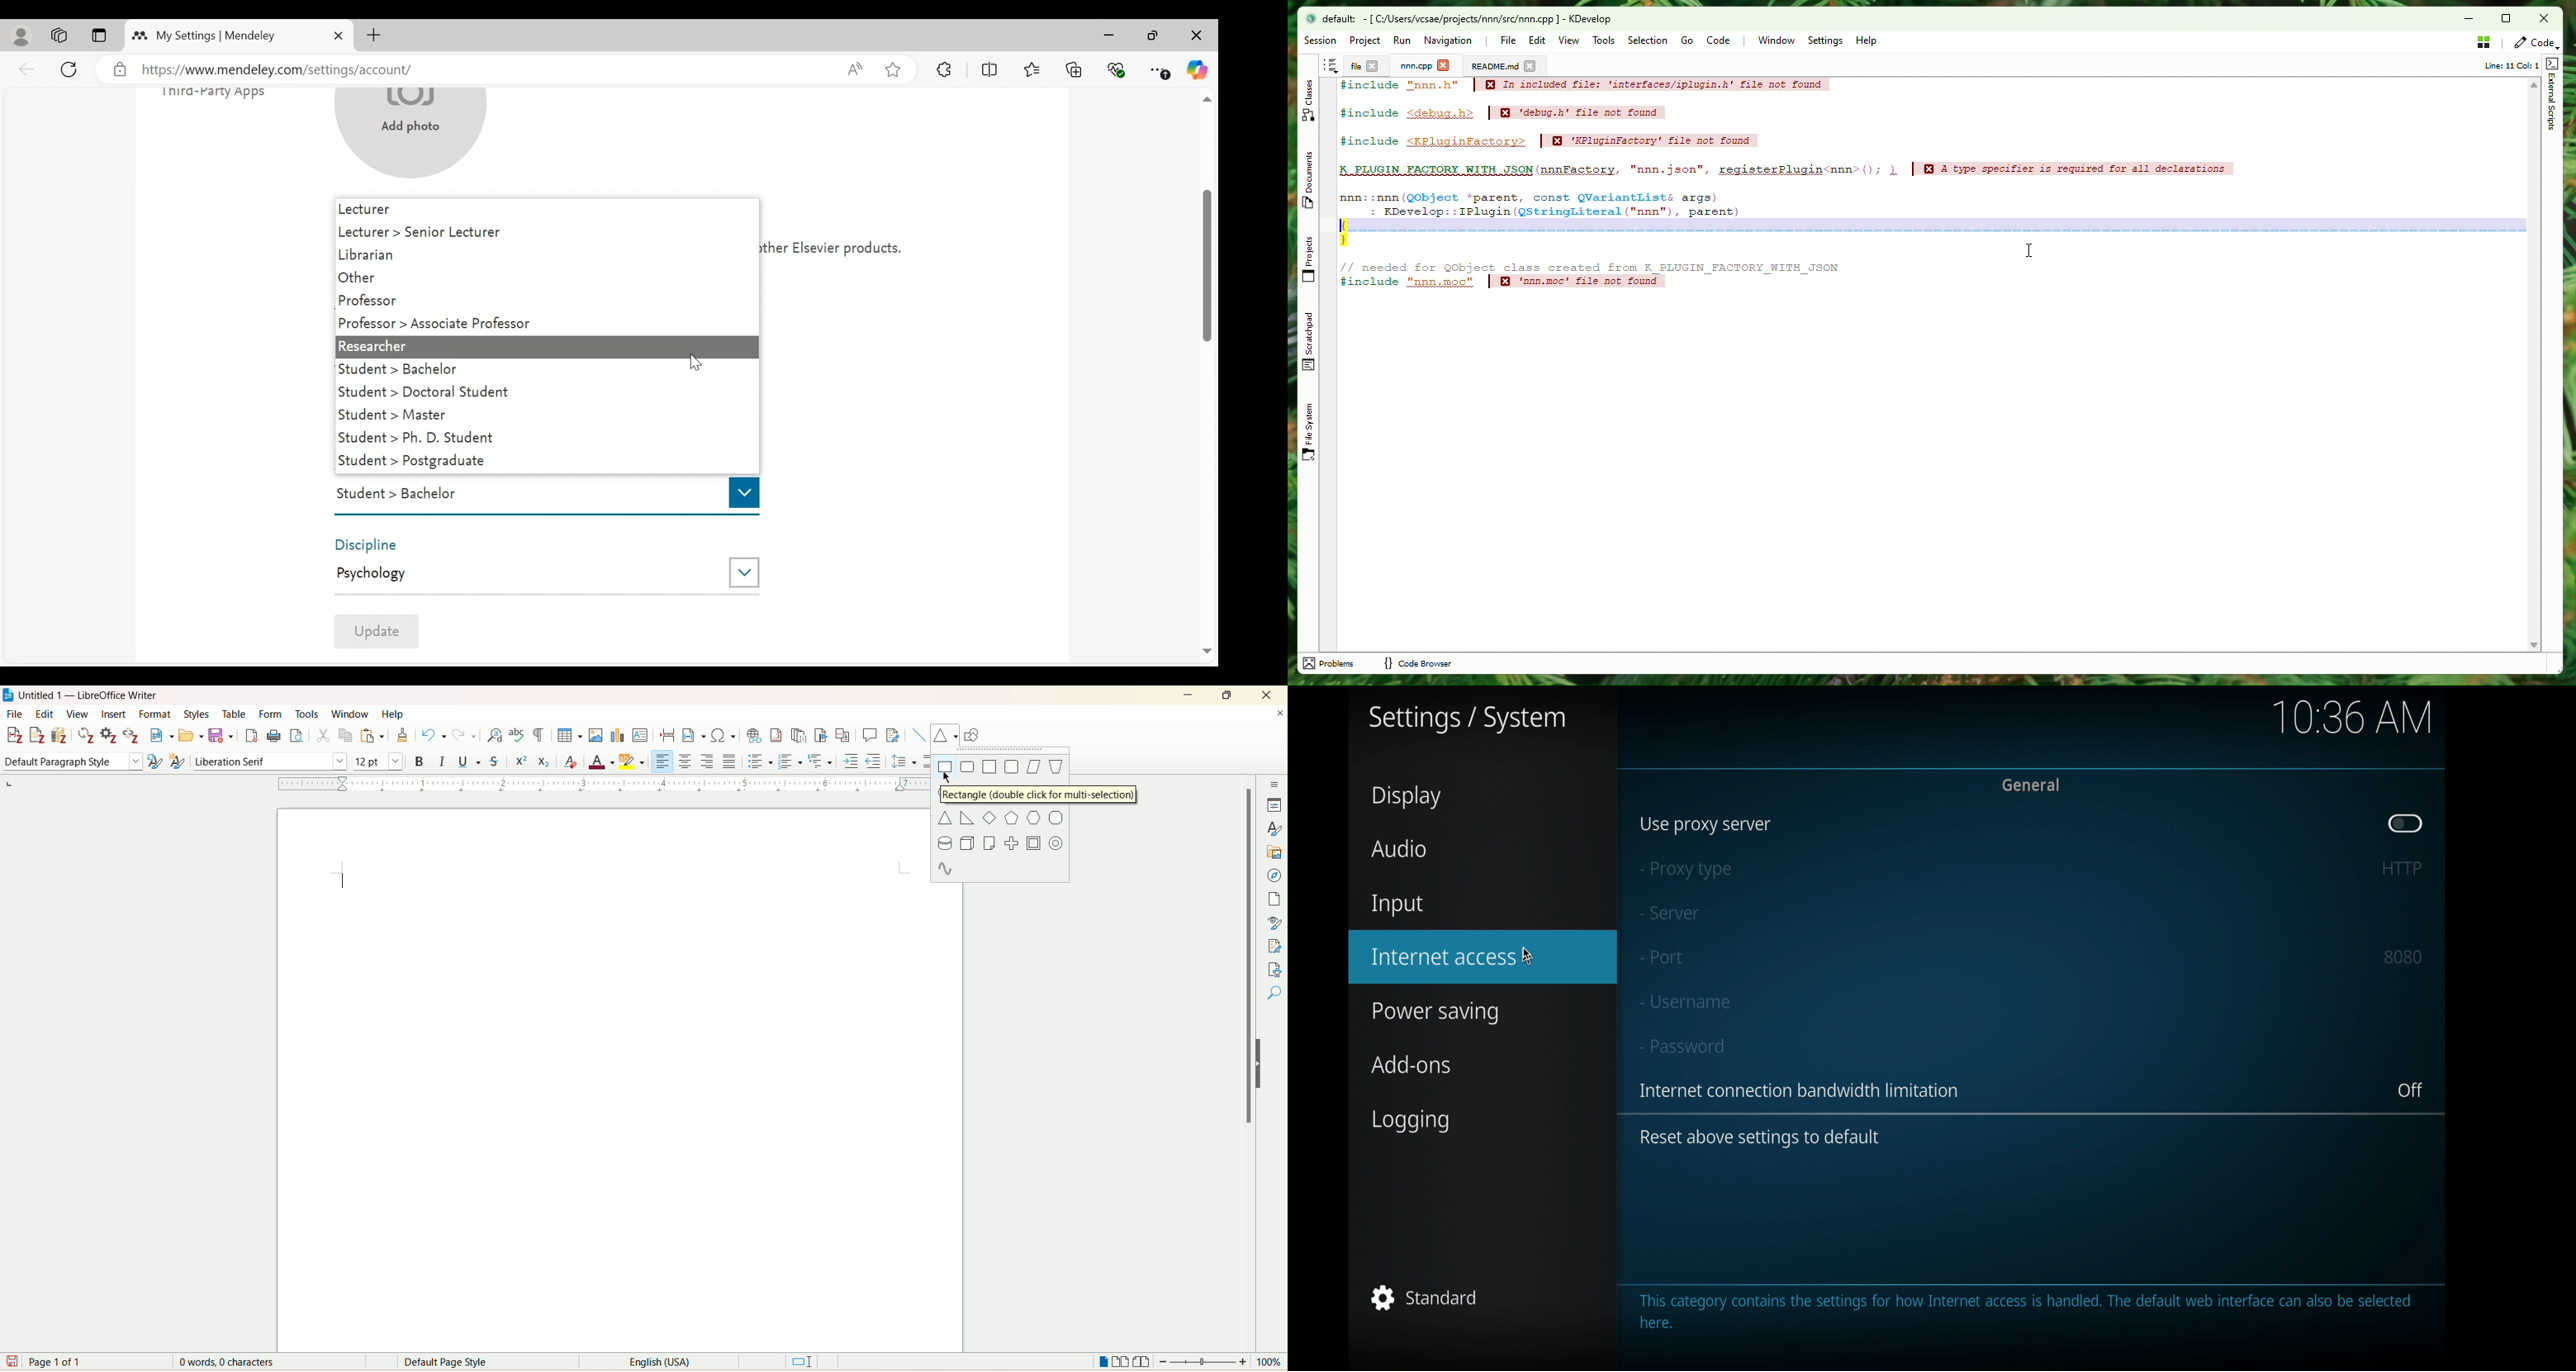  What do you see at coordinates (693, 735) in the screenshot?
I see `insert field ` at bounding box center [693, 735].